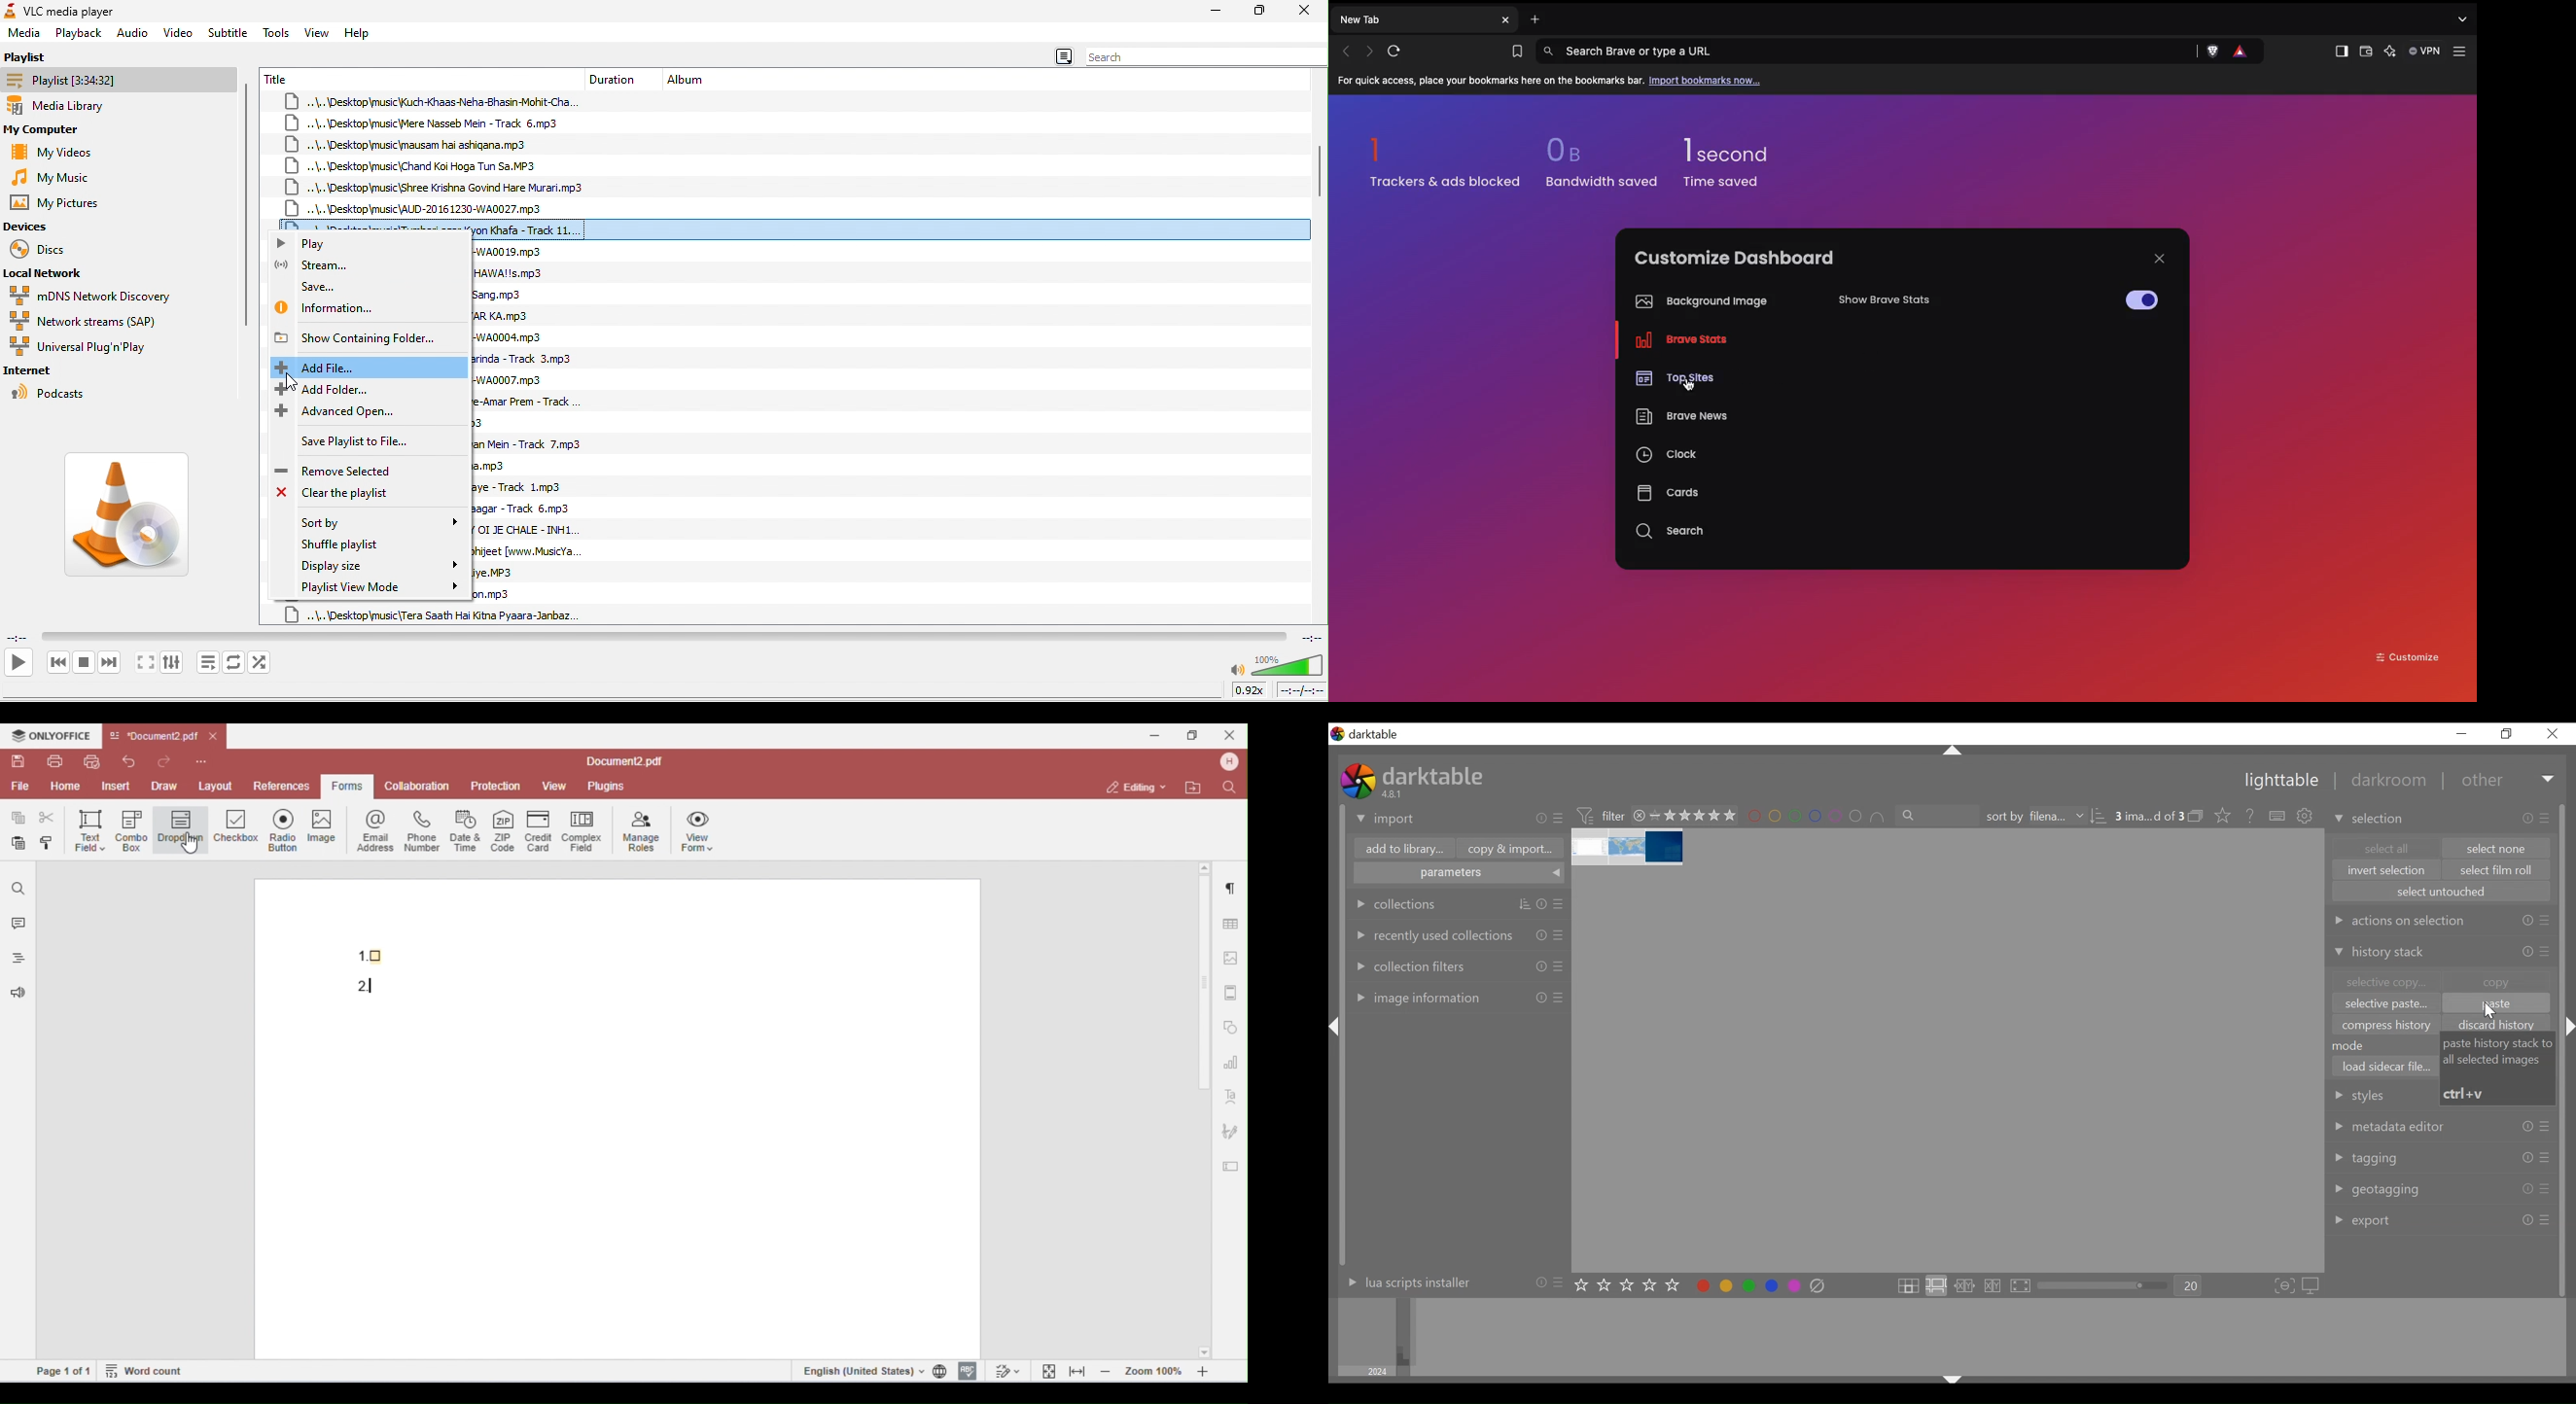 The width and height of the screenshot is (2576, 1428). I want to click on volume, so click(1288, 665).